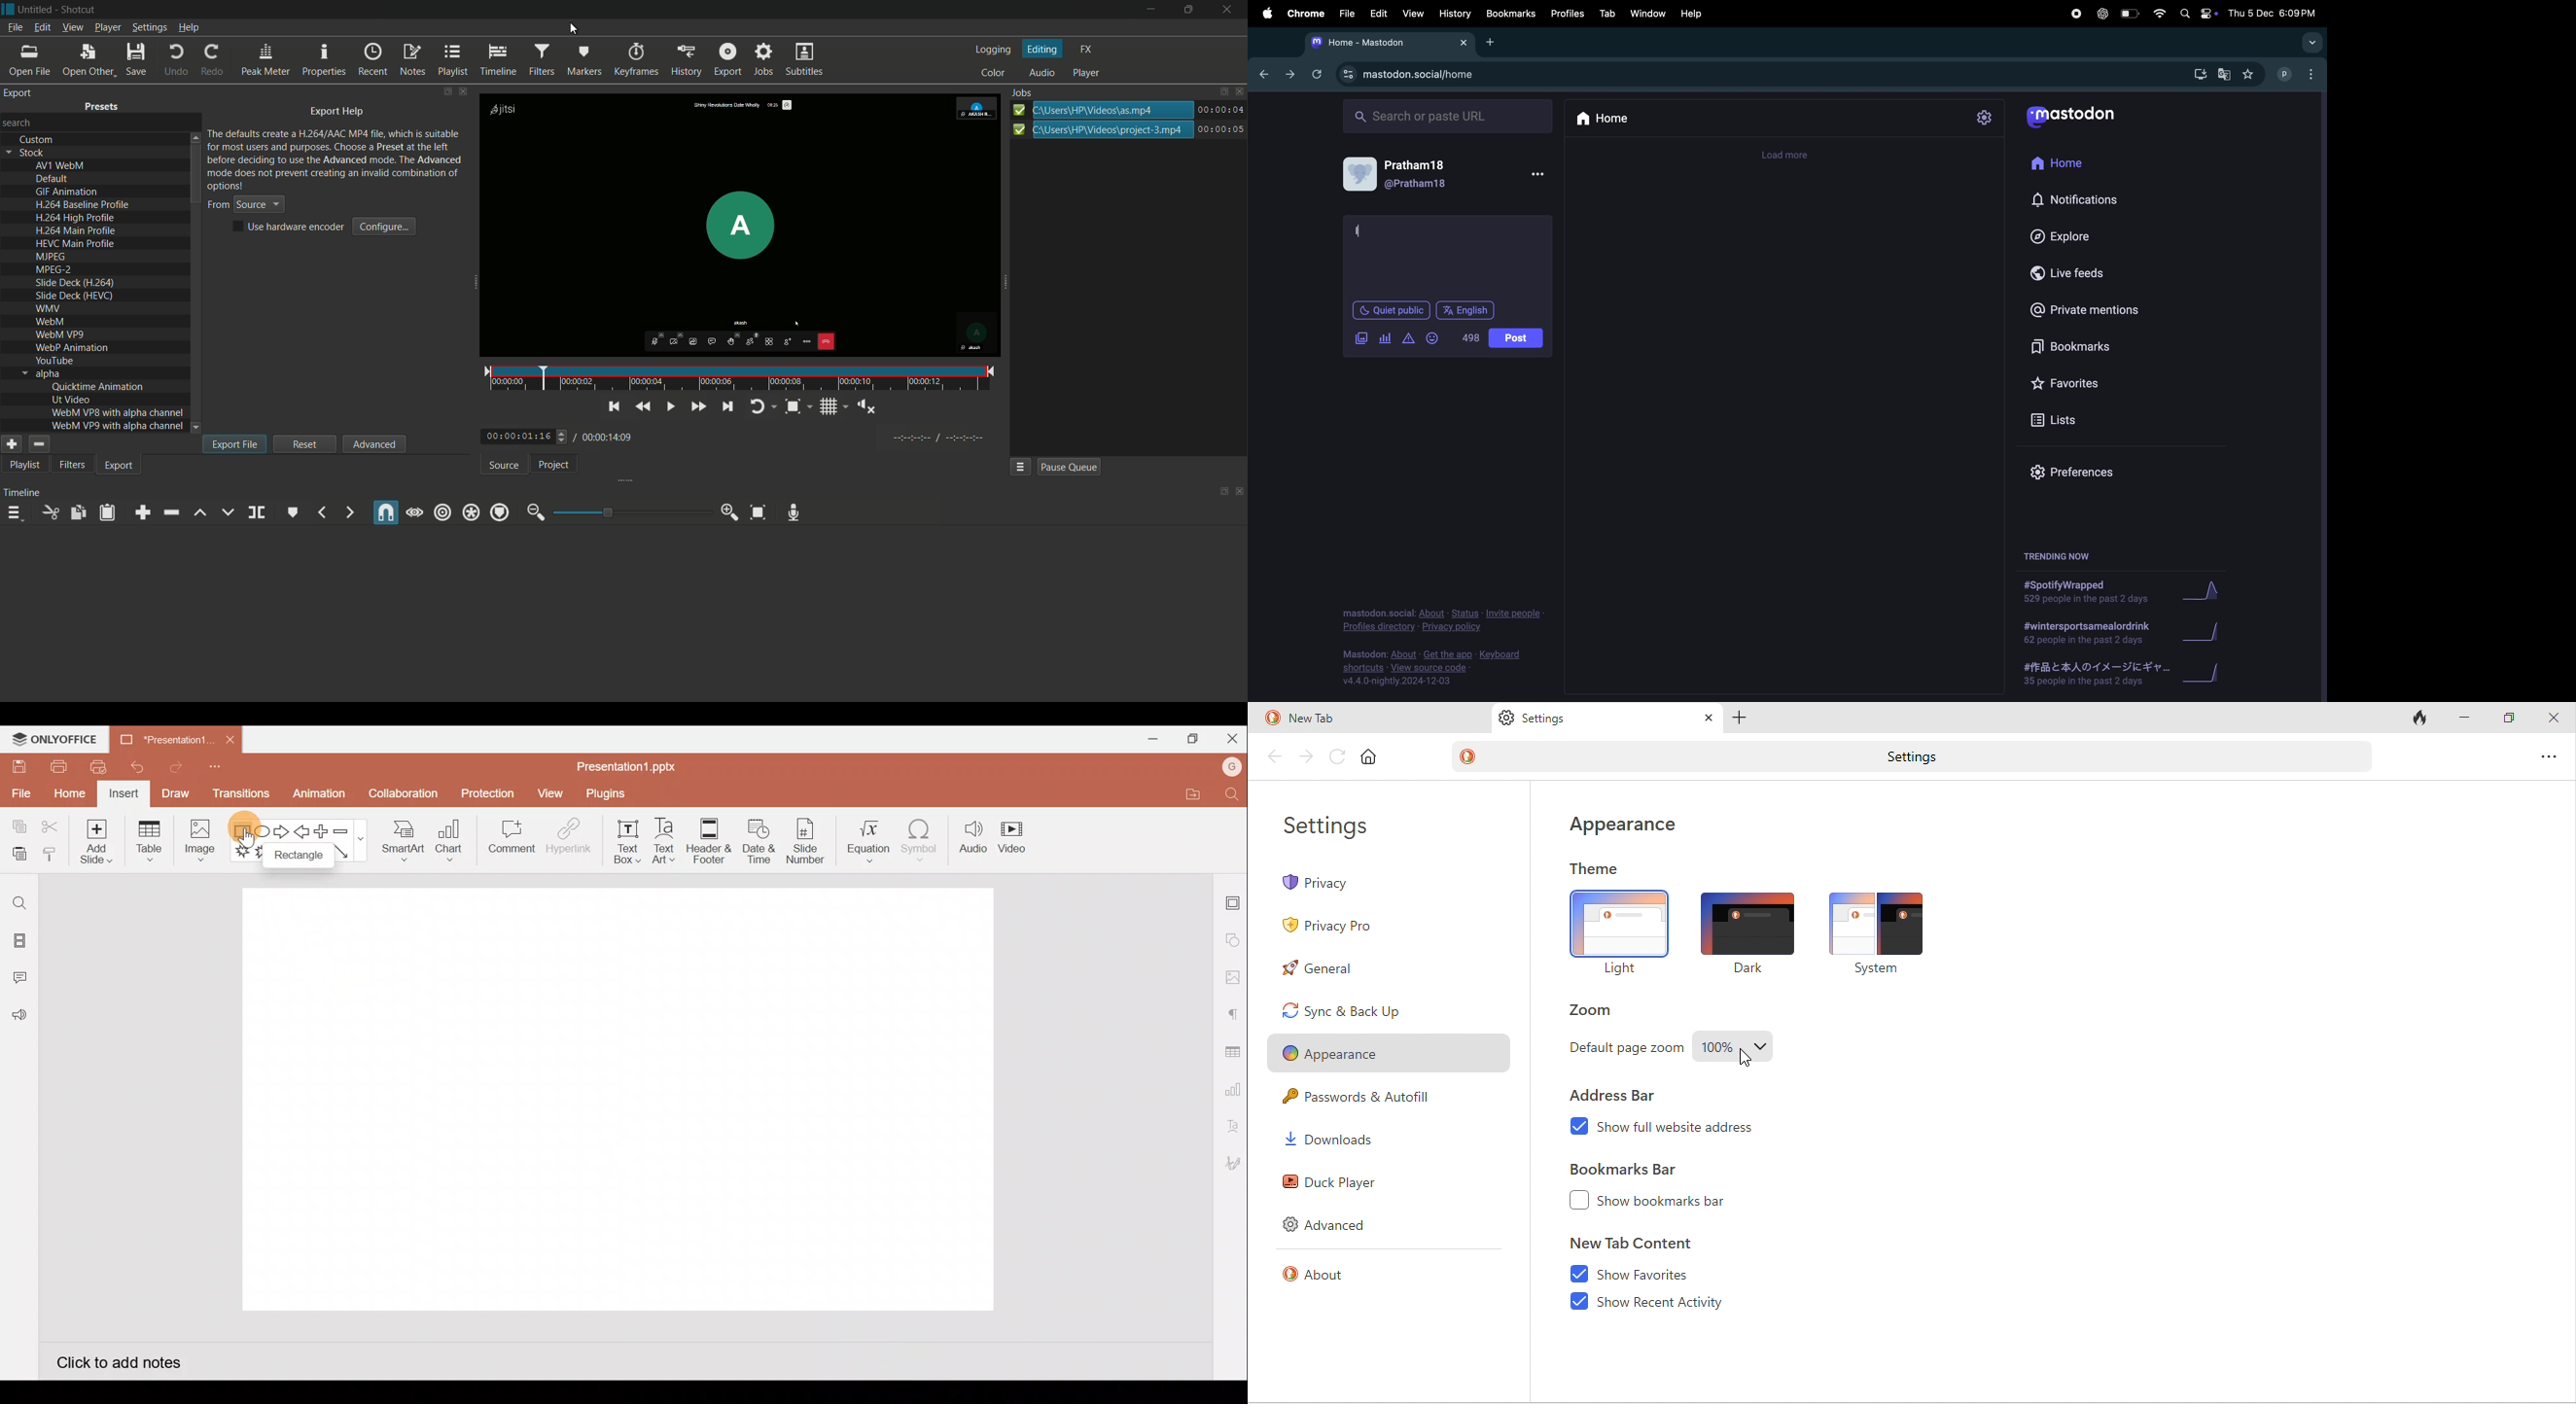 Image resolution: width=2576 pixels, height=1428 pixels. Describe the element at coordinates (294, 512) in the screenshot. I see `create or edit marker` at that location.